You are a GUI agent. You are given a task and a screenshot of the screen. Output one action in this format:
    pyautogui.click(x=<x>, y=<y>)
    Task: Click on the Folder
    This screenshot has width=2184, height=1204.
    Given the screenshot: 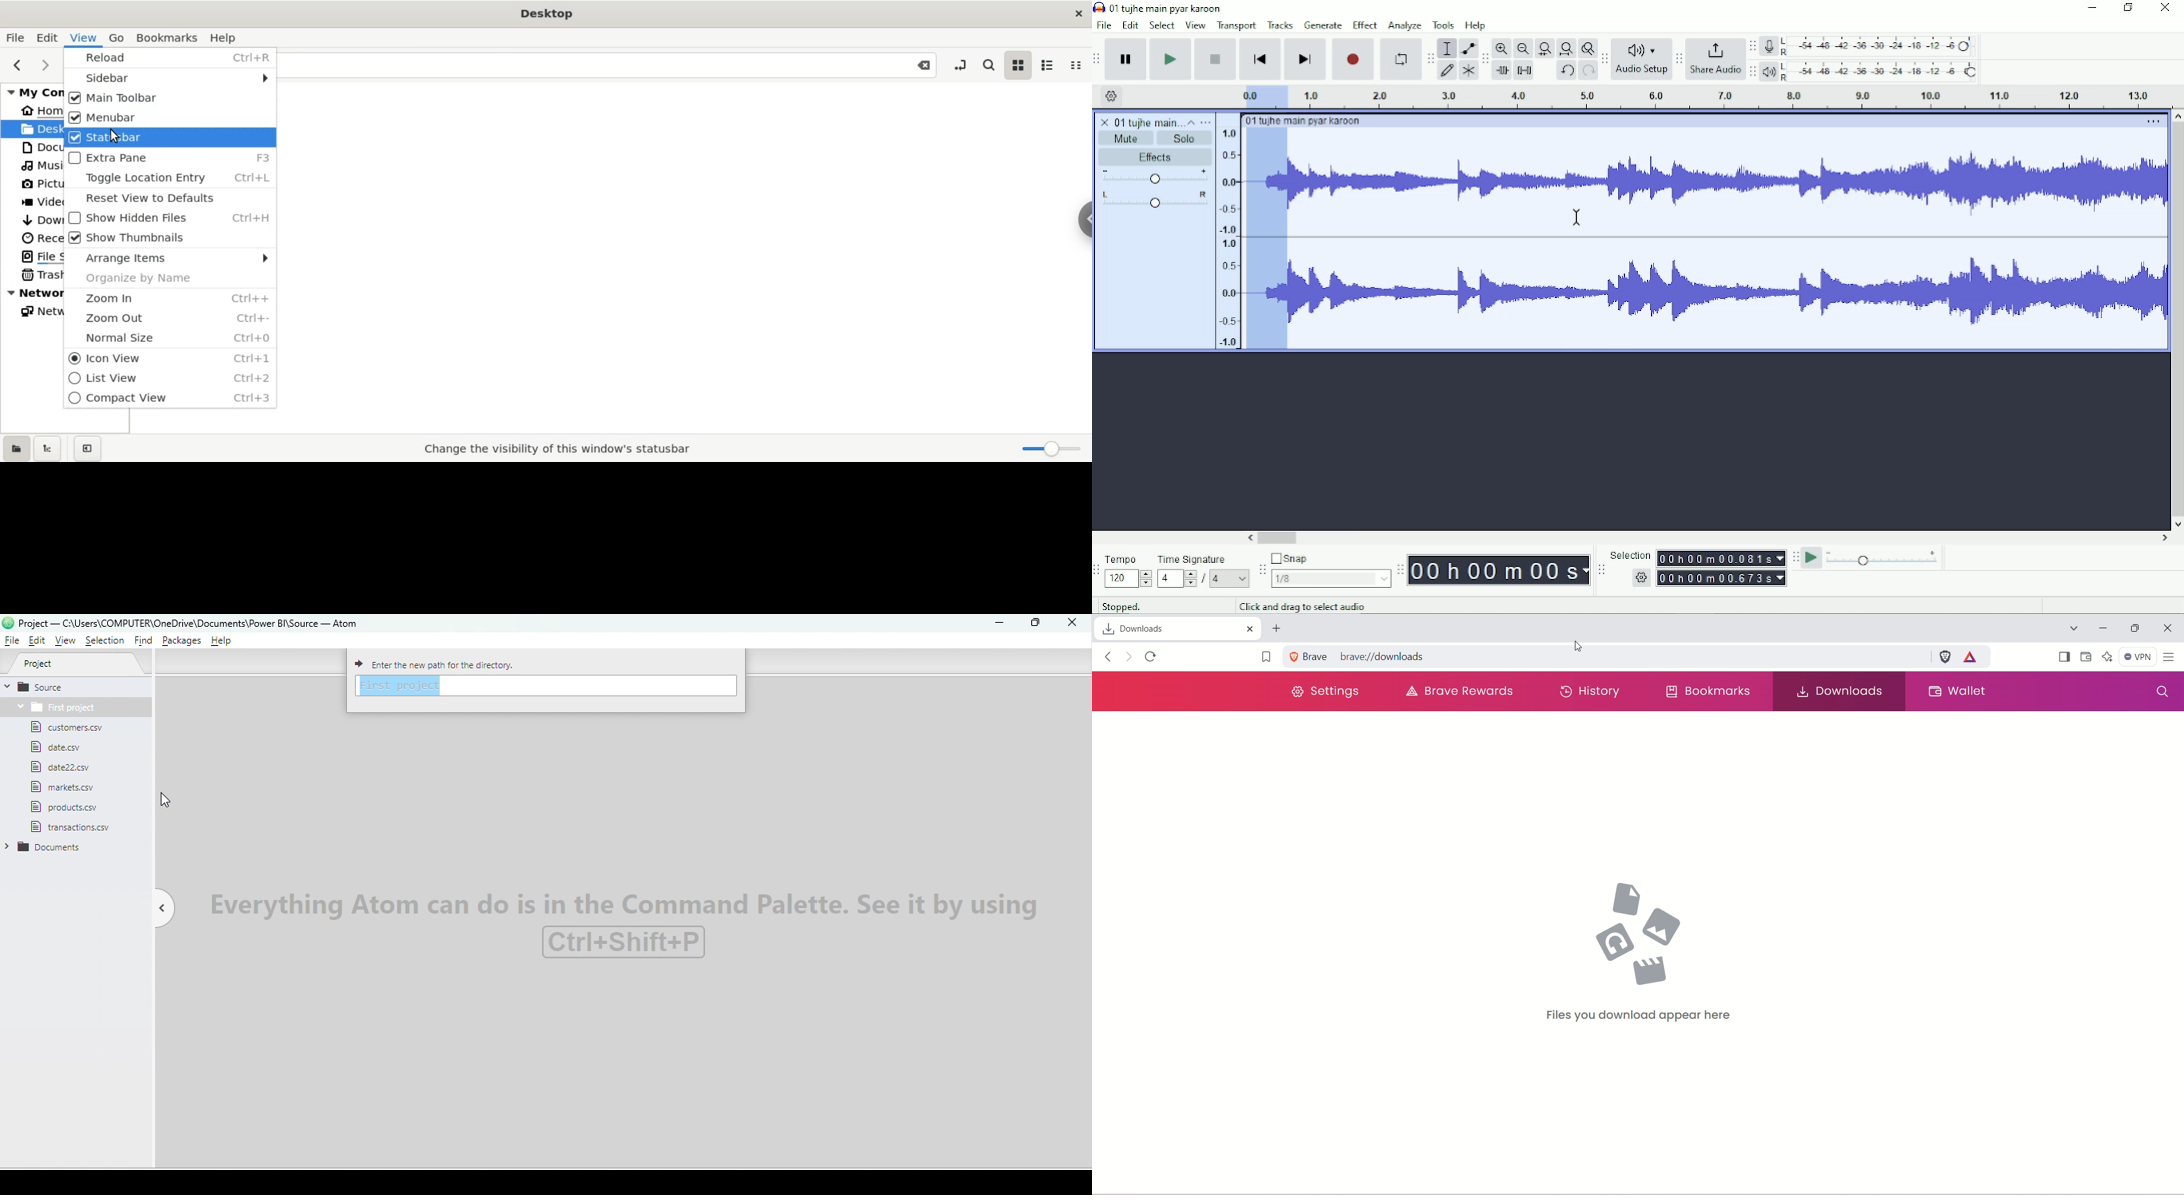 What is the action you would take?
    pyautogui.click(x=54, y=707)
    